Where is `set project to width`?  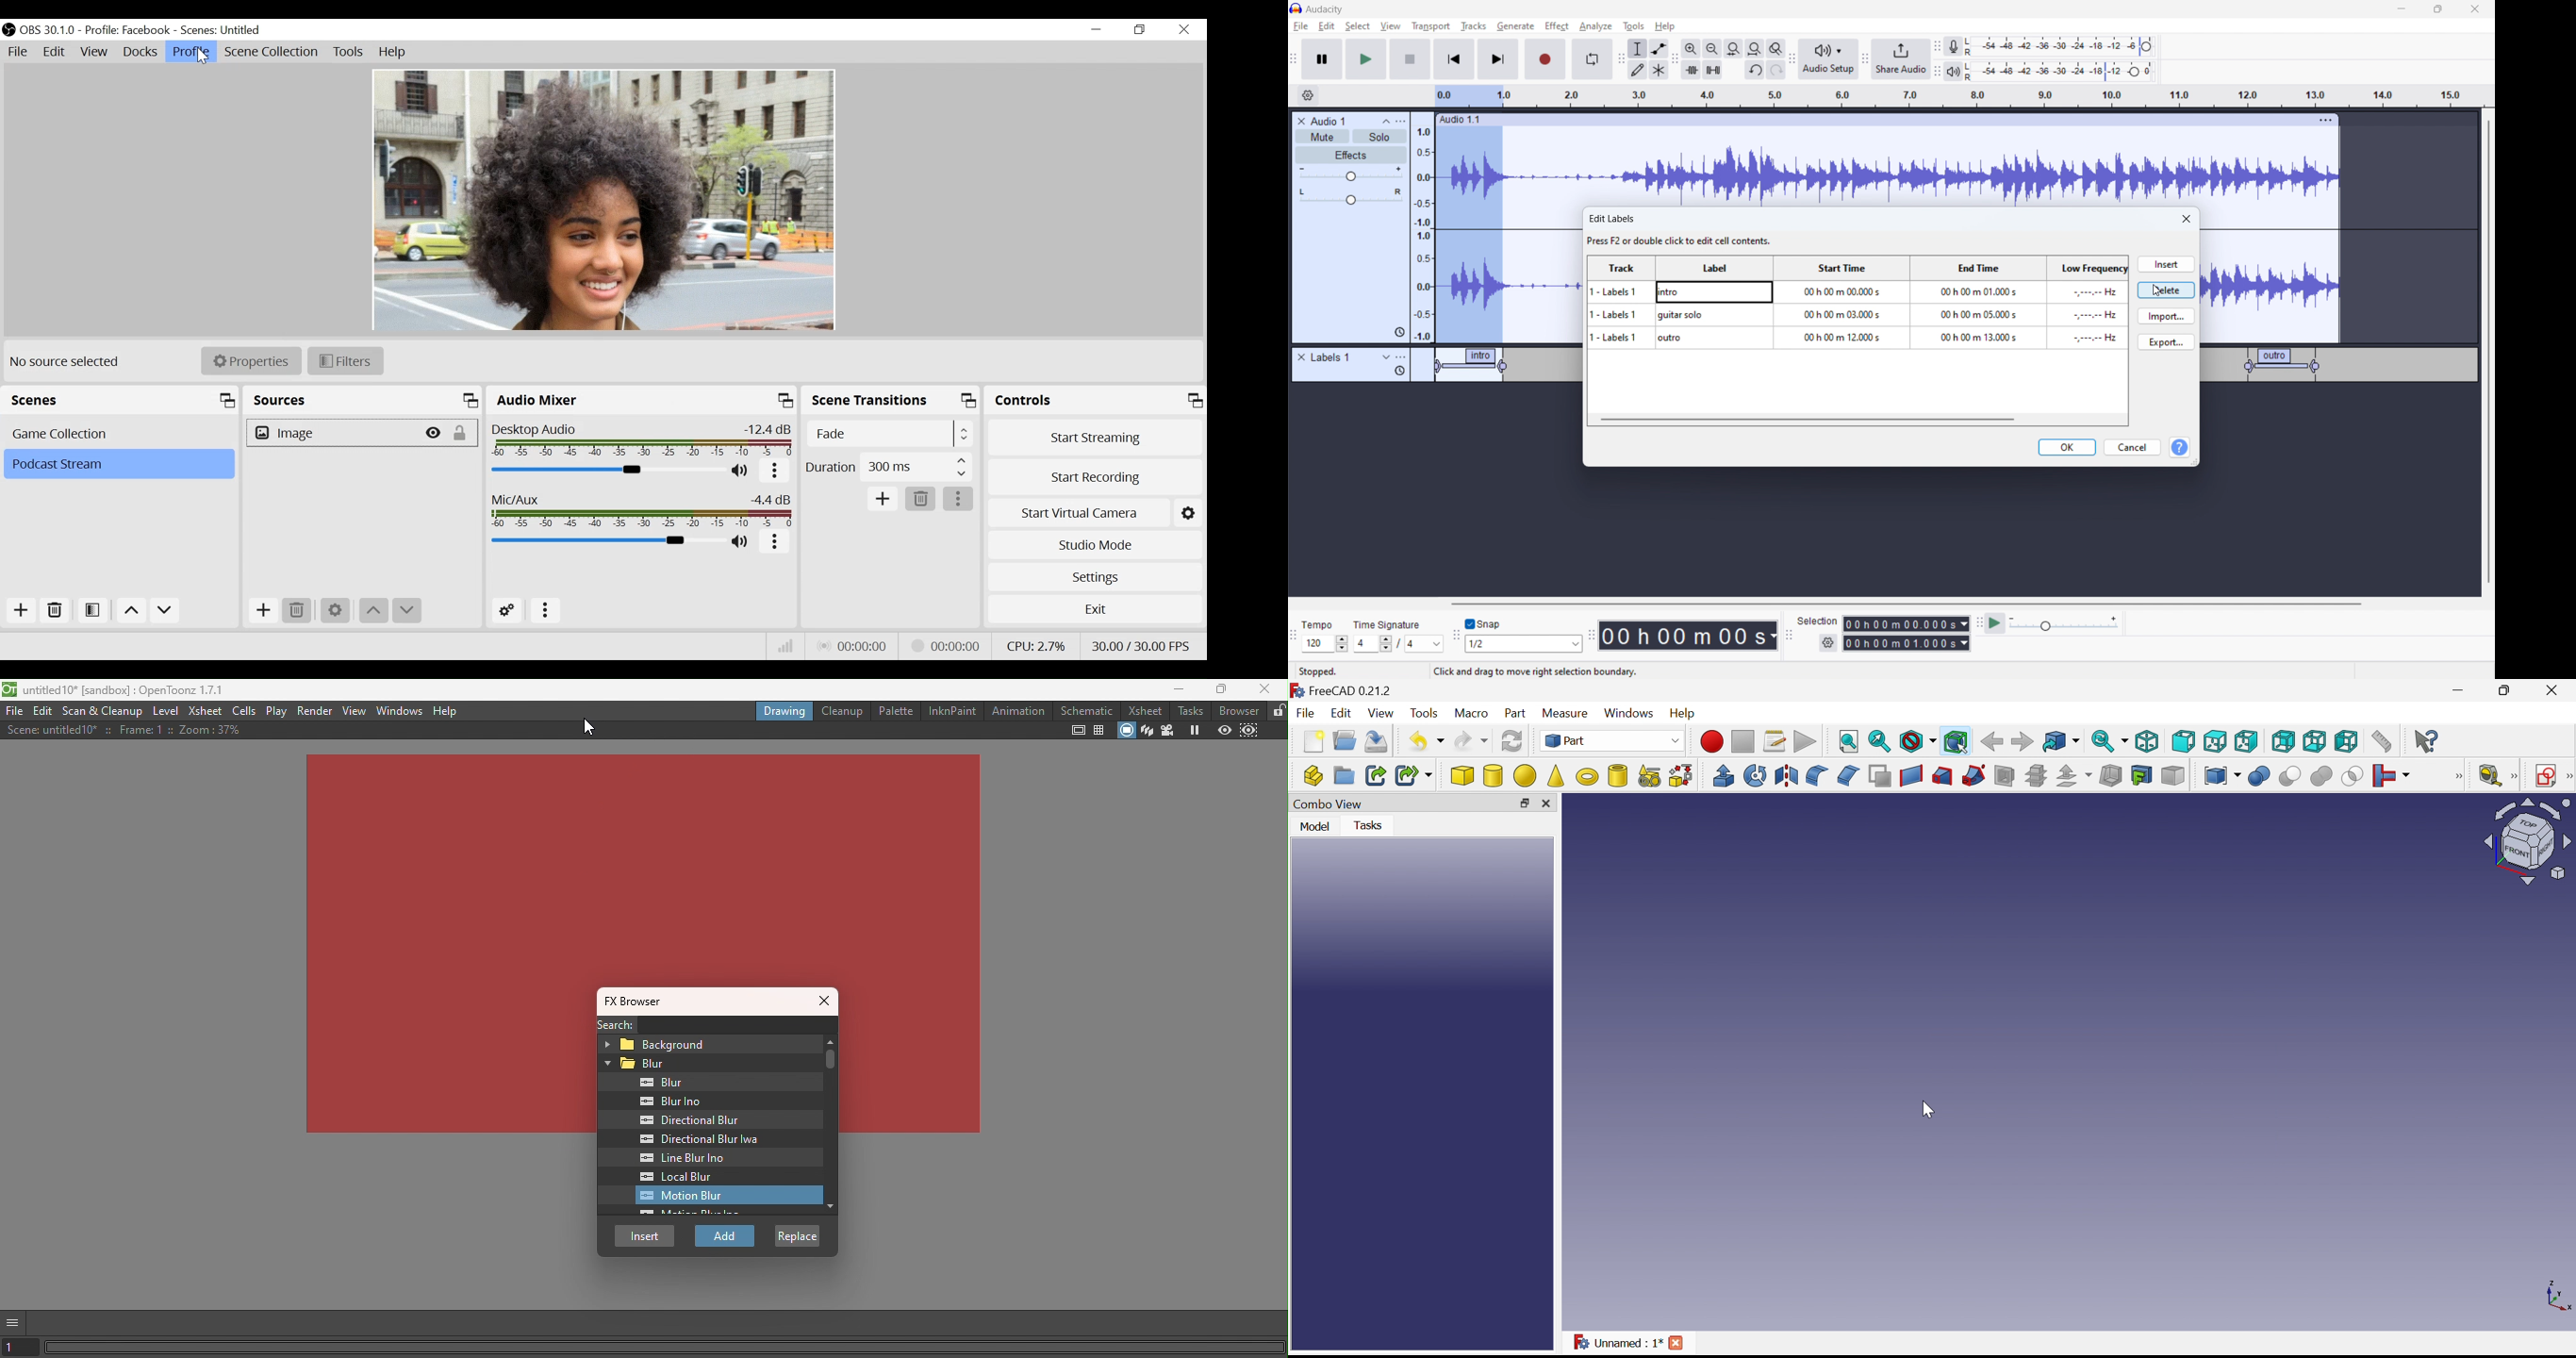 set project to width is located at coordinates (1754, 48).